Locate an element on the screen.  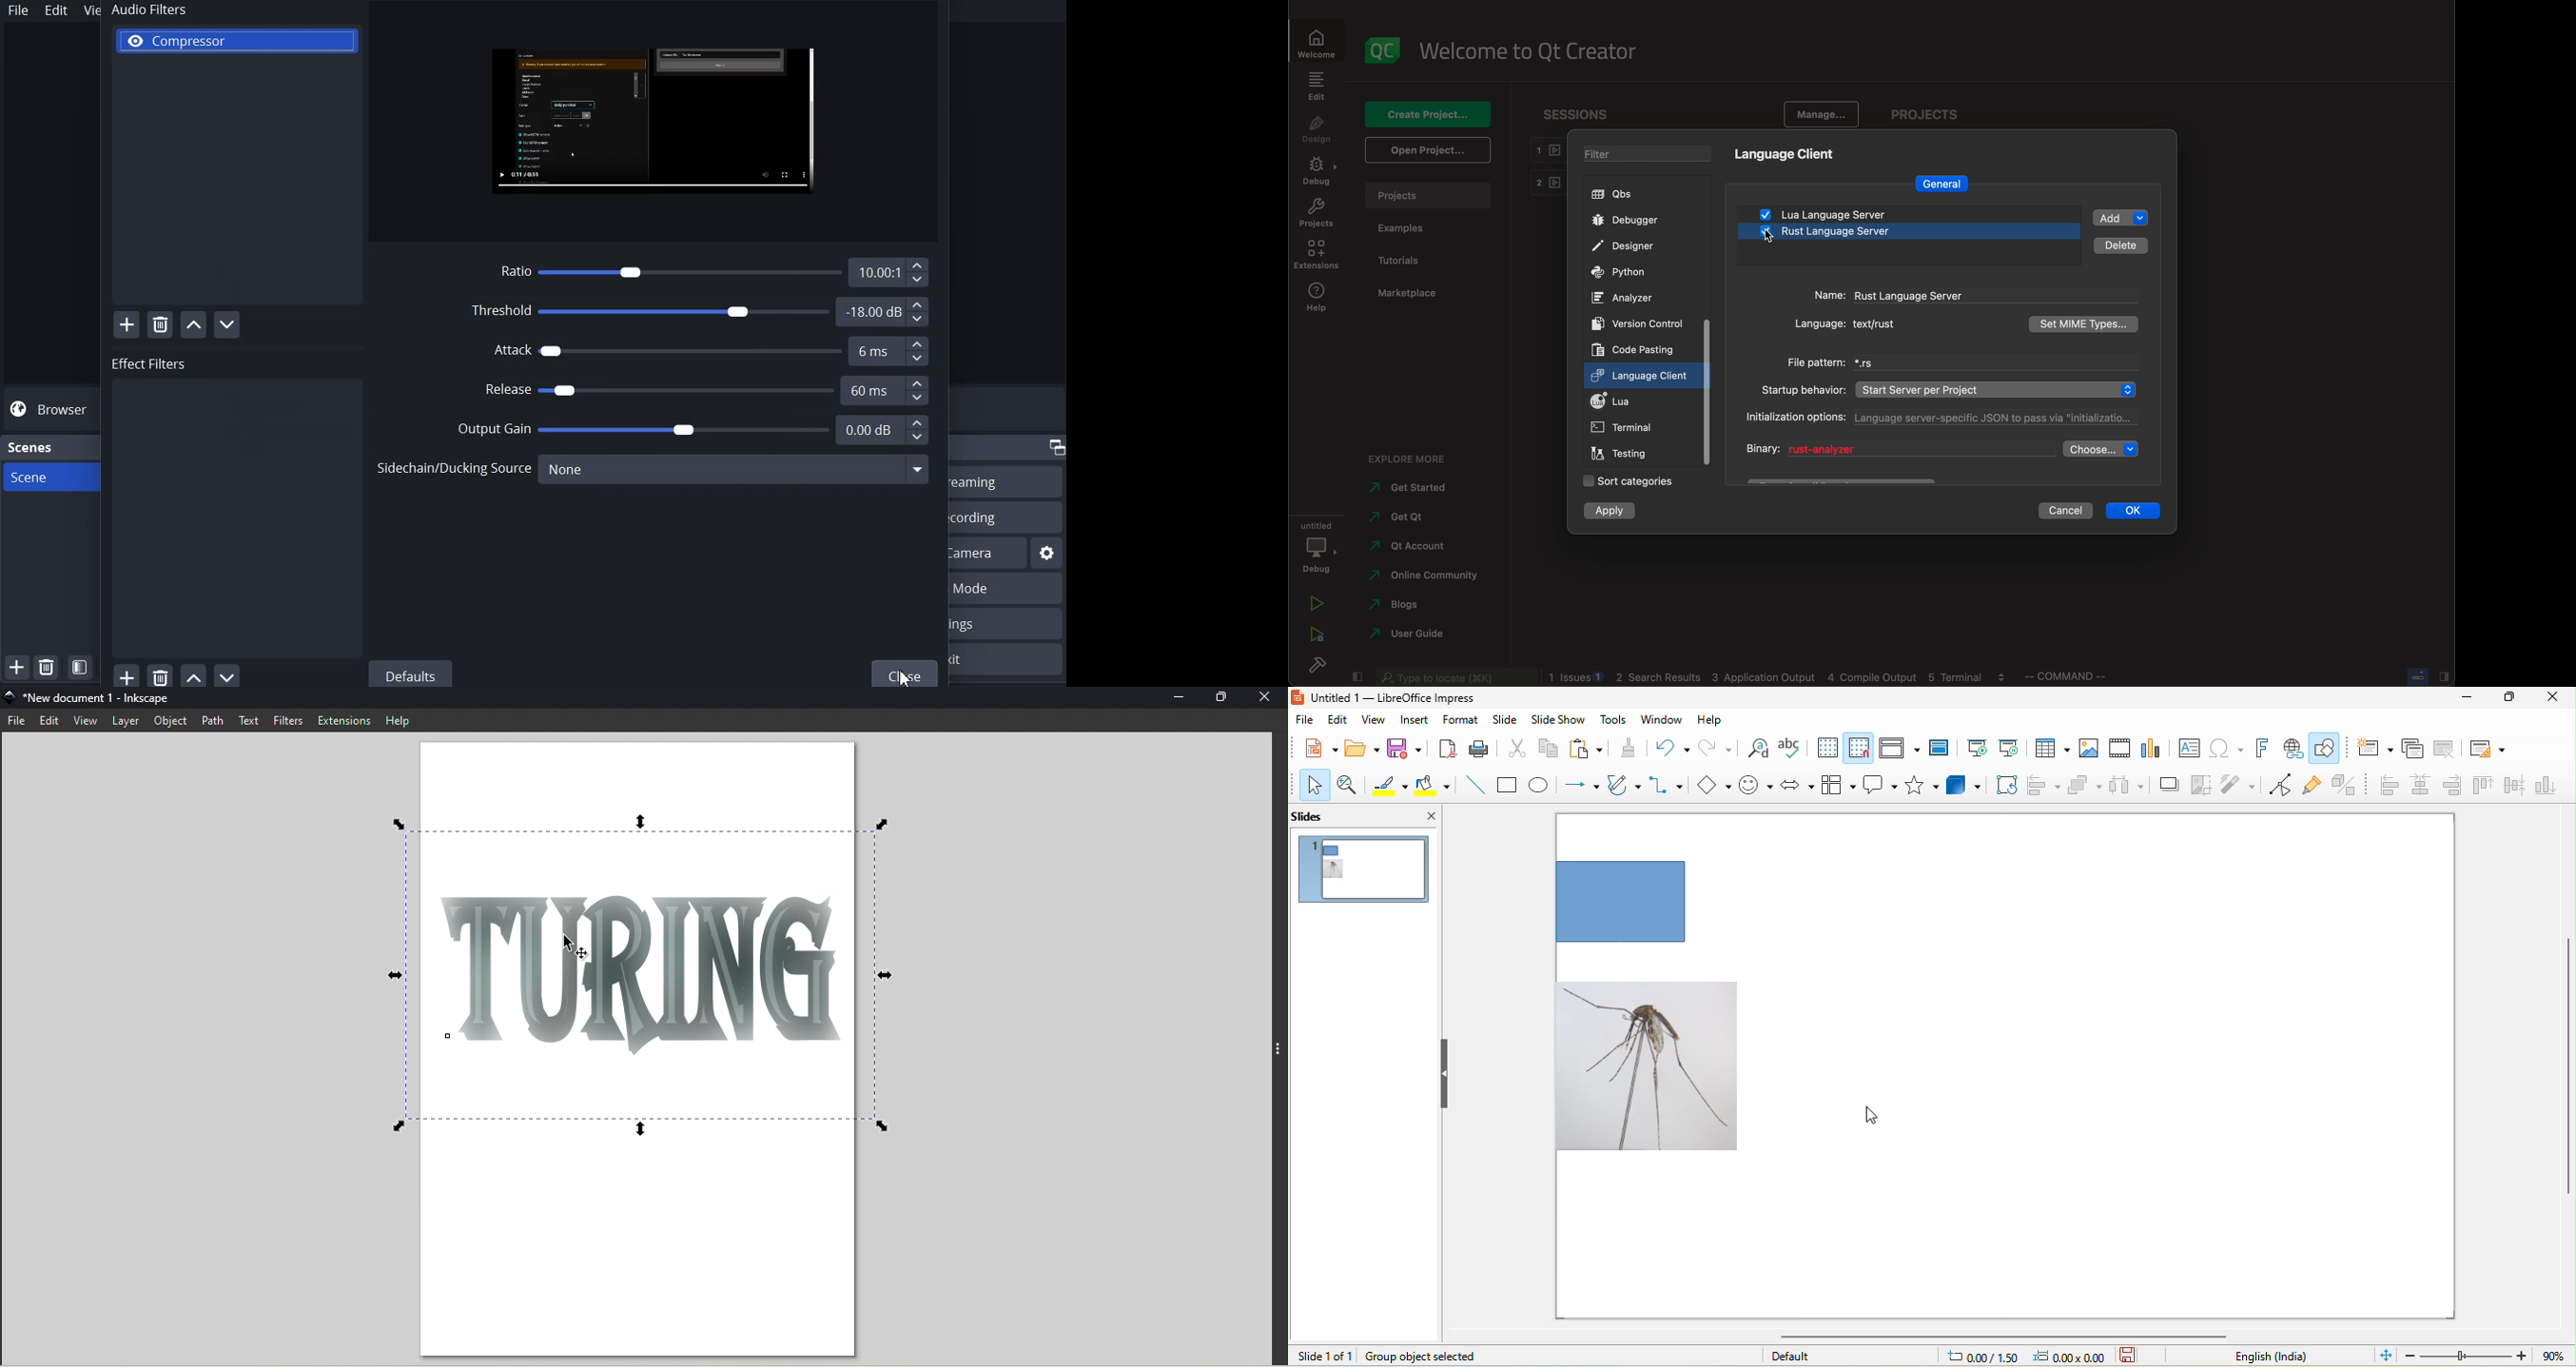
Move Filter Down is located at coordinates (229, 325).